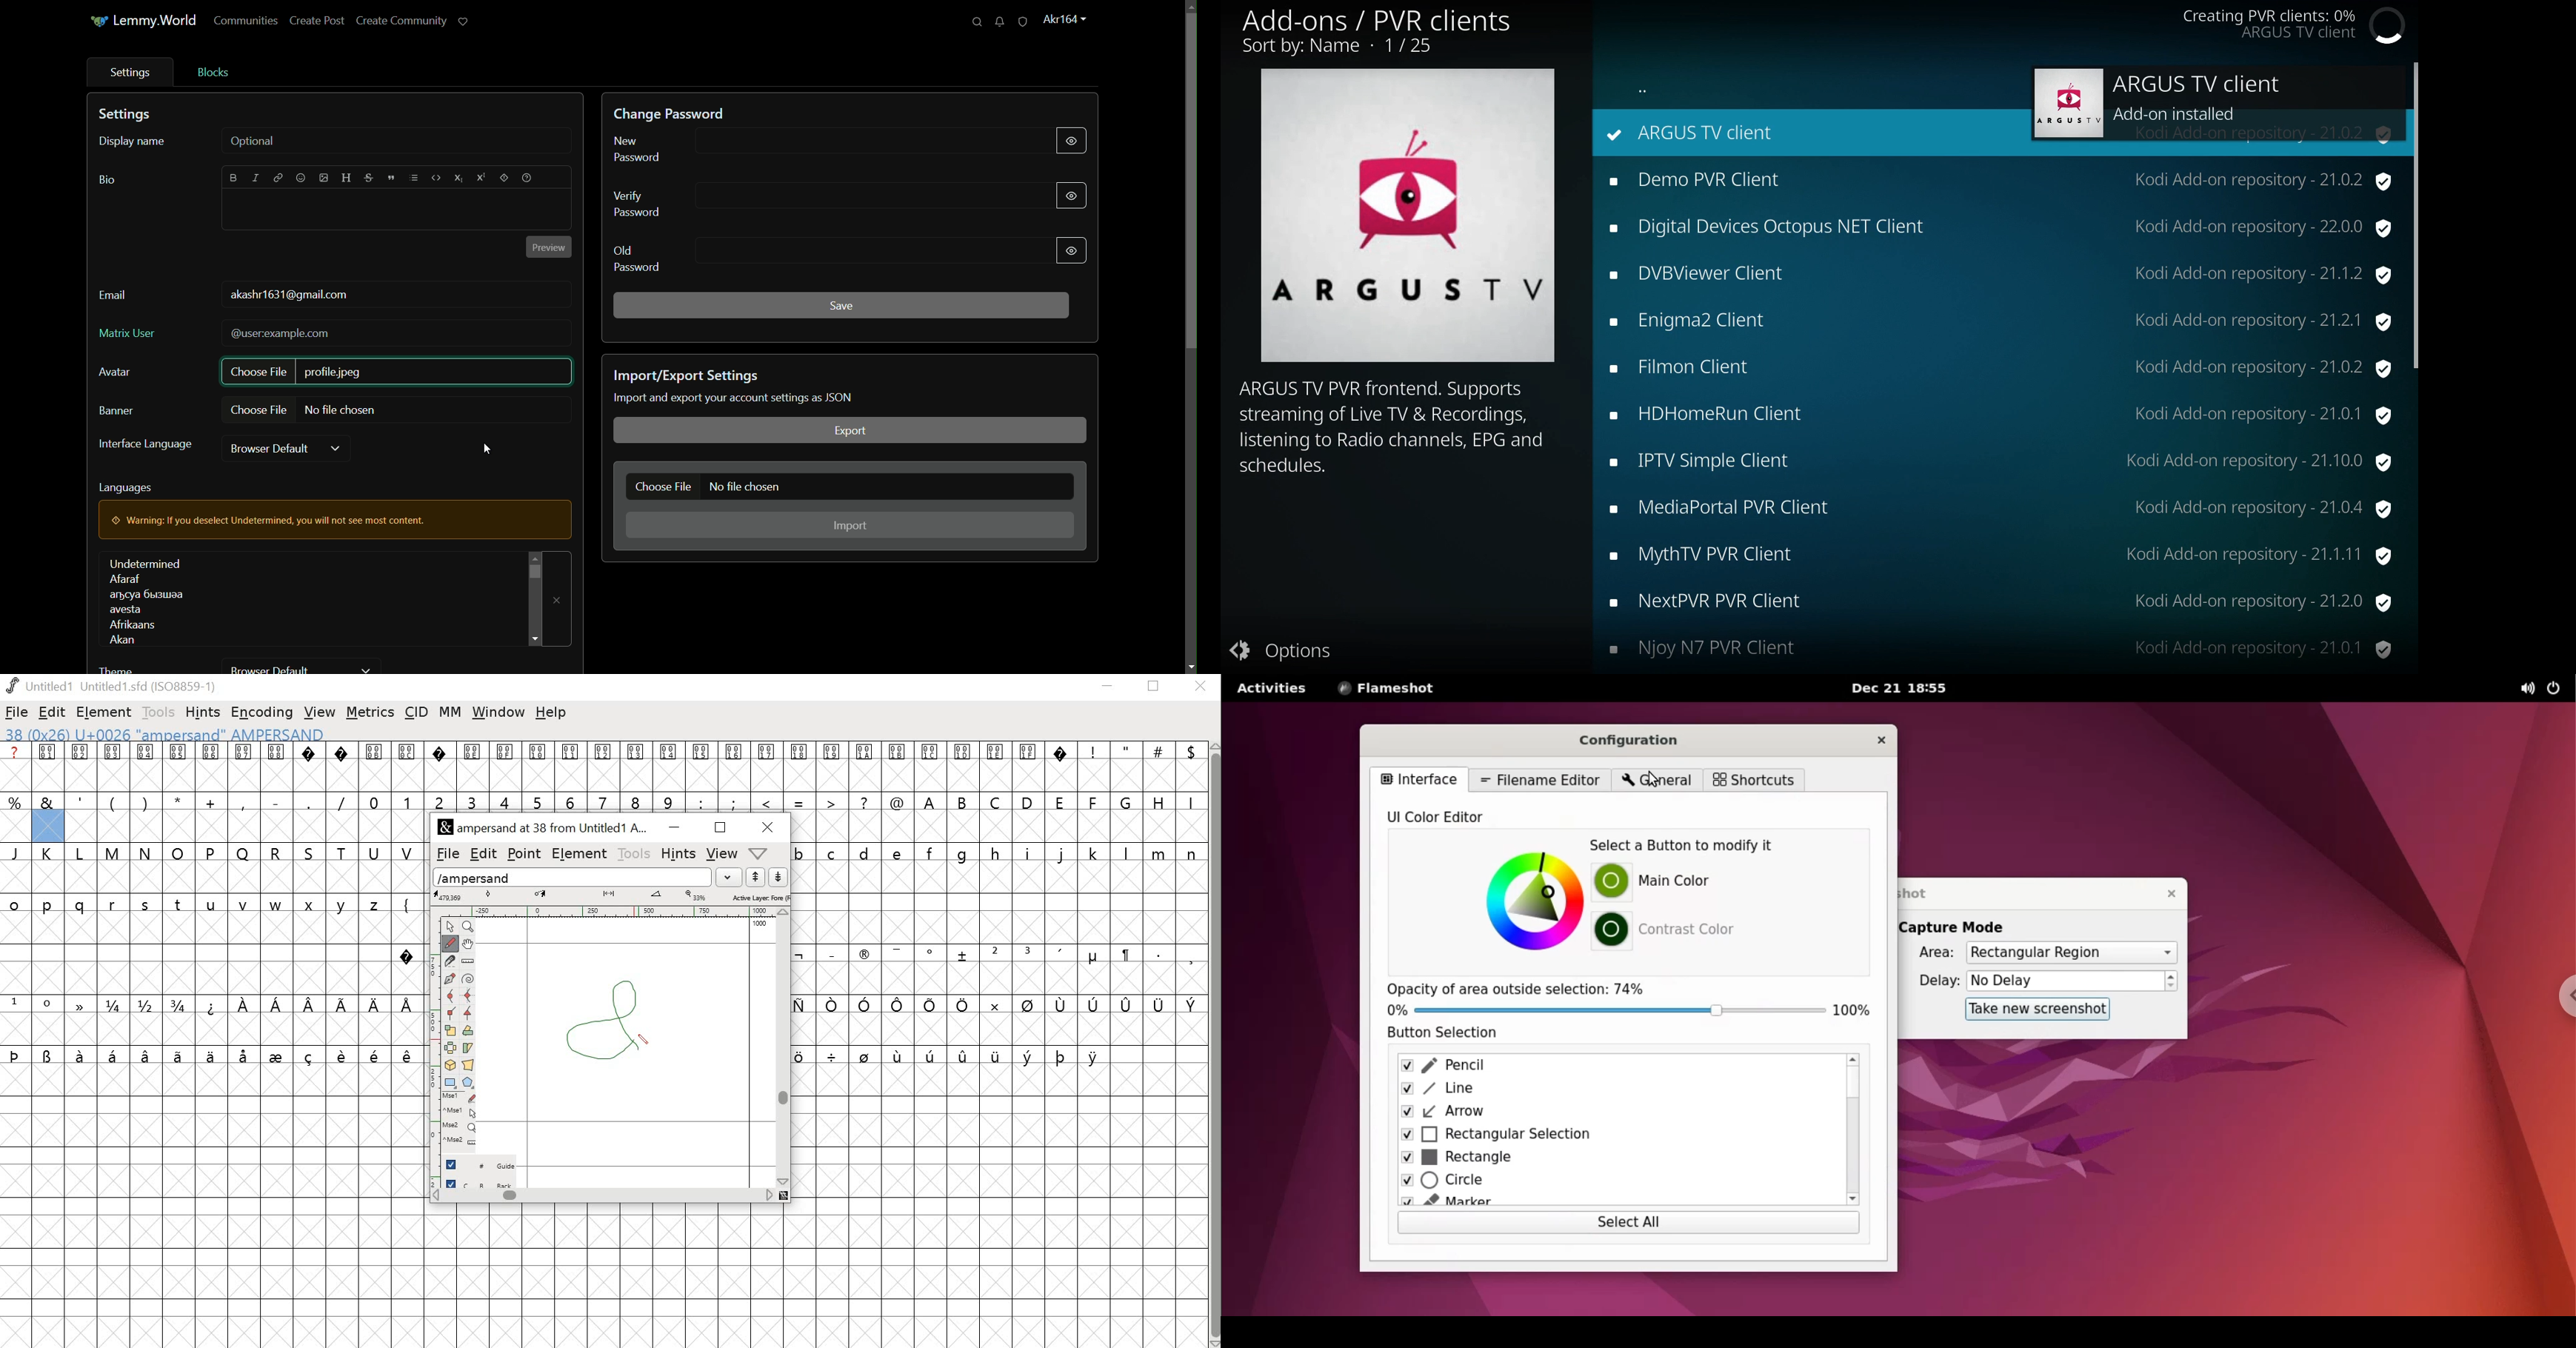  Describe the element at coordinates (1993, 462) in the screenshot. I see `IPTV Simple Client Kodi Add-on repository - 21.10.0` at that location.